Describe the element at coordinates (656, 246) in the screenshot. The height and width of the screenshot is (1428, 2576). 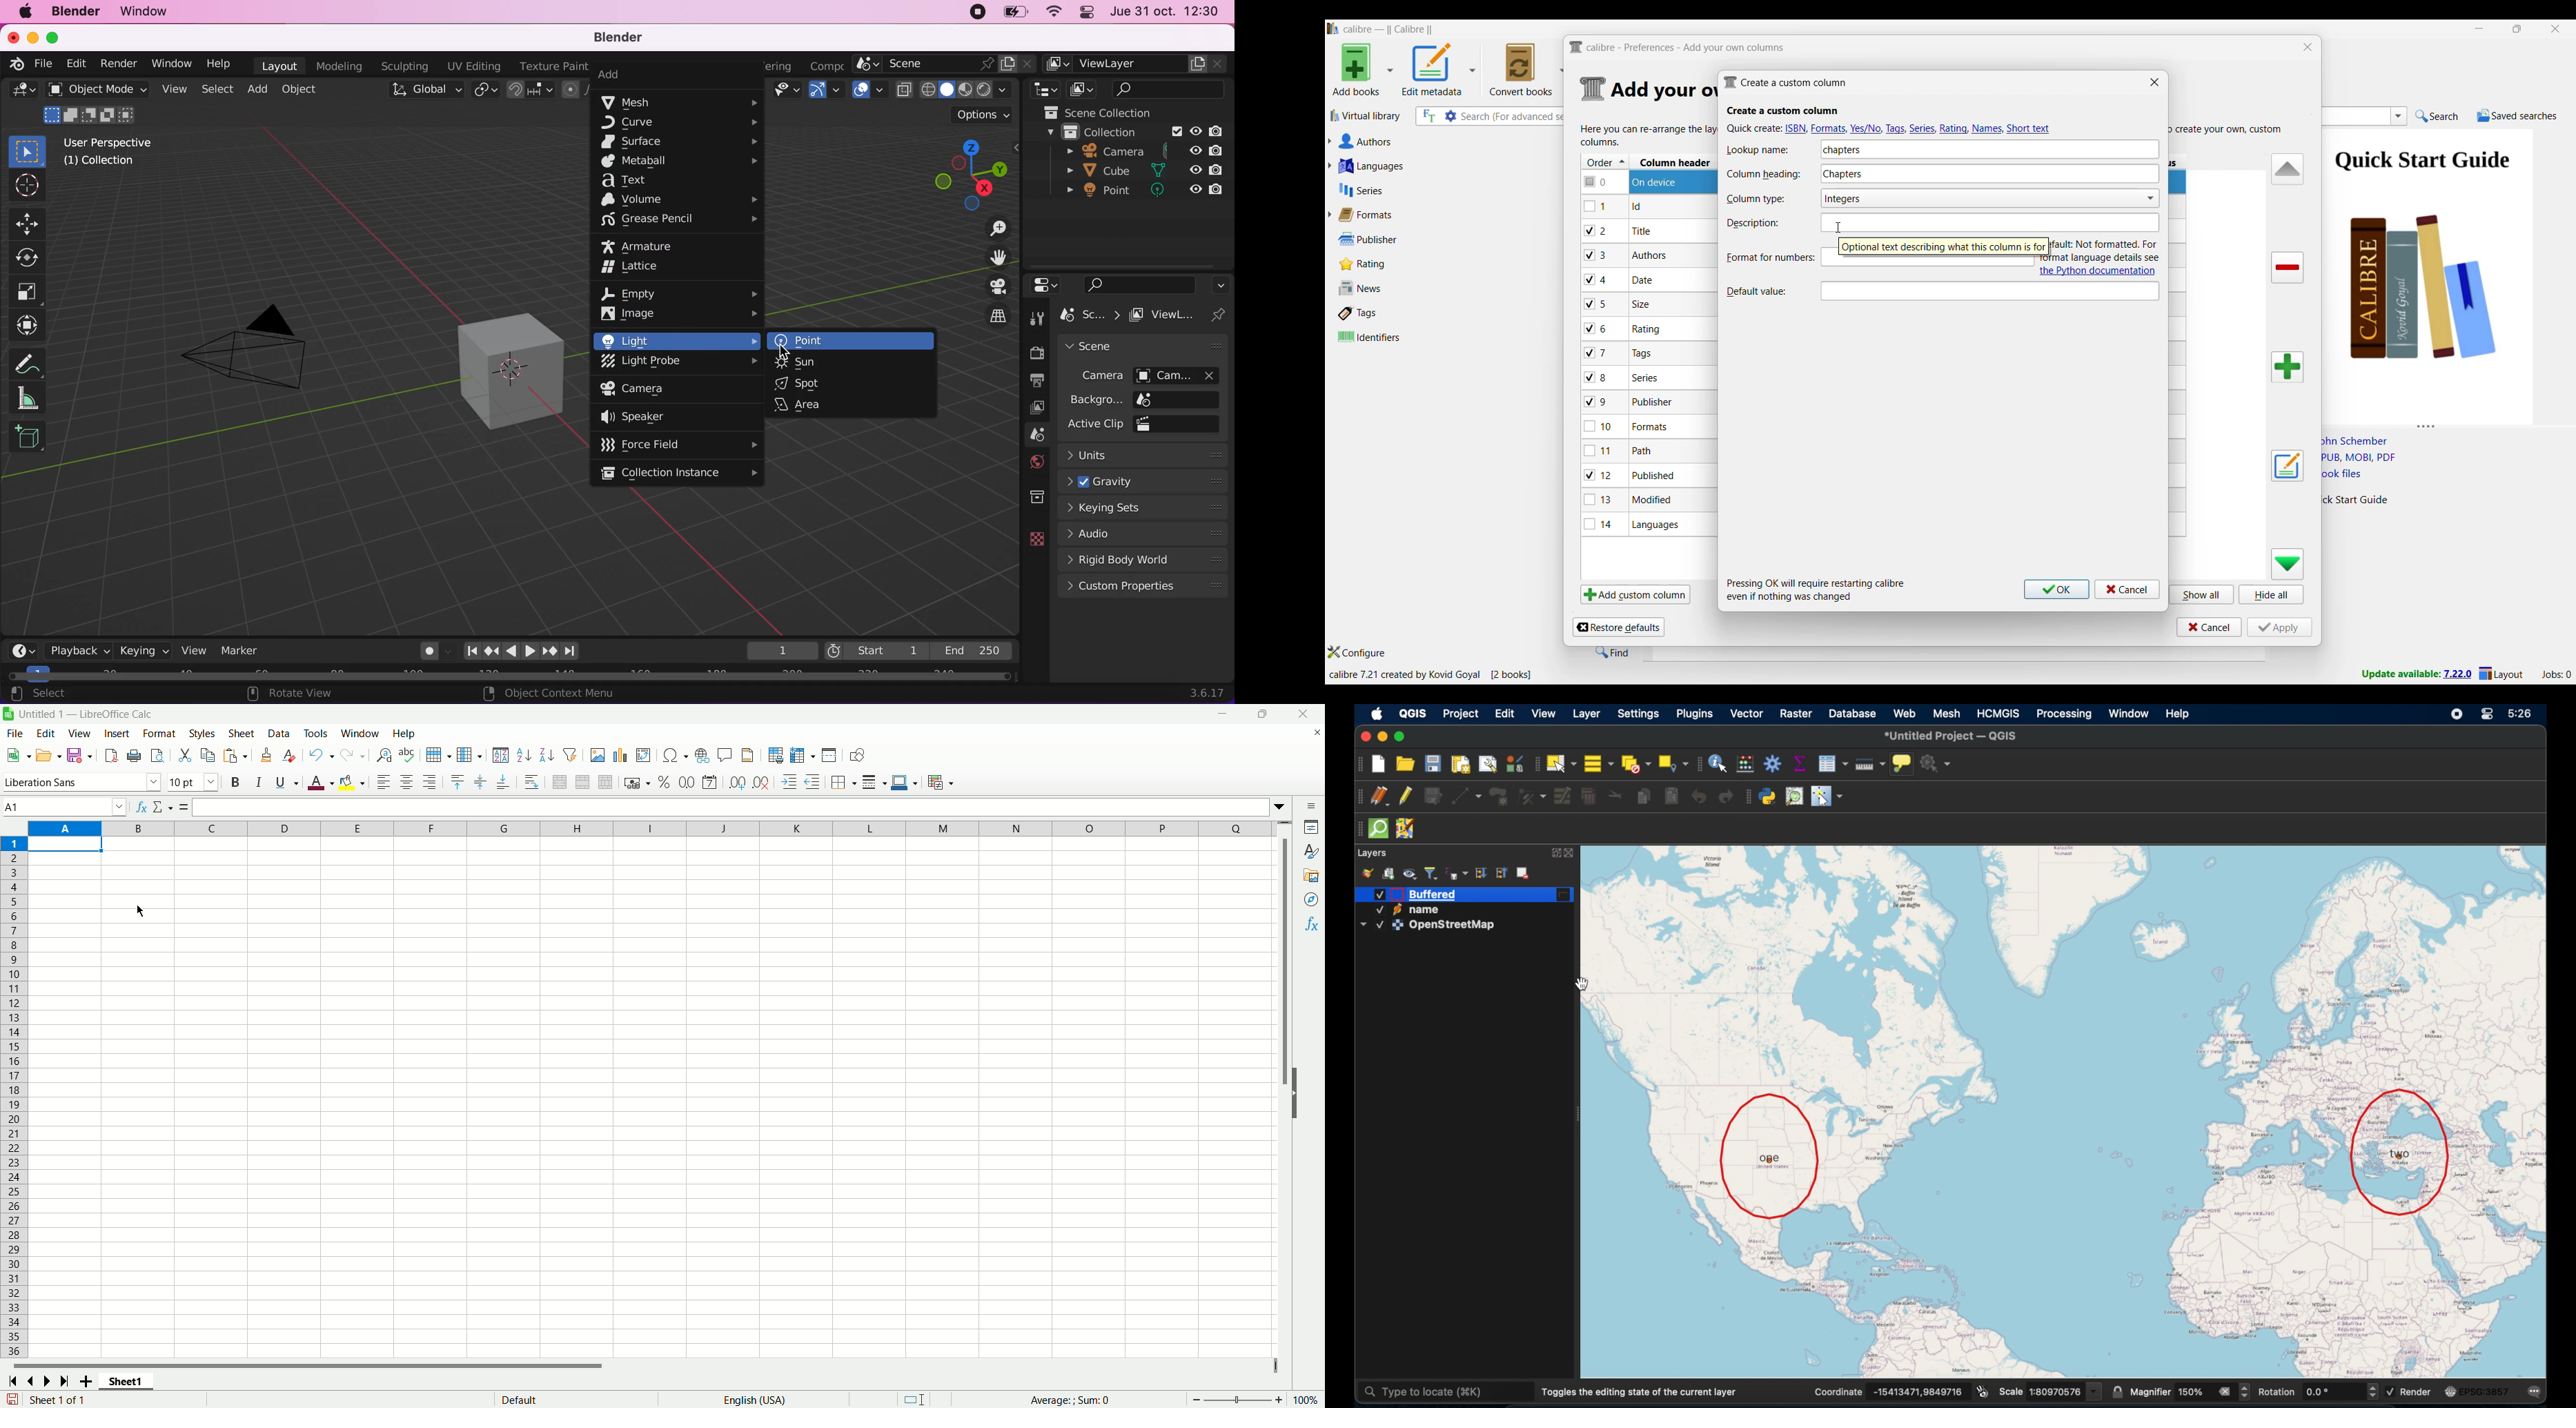
I see `armature` at that location.